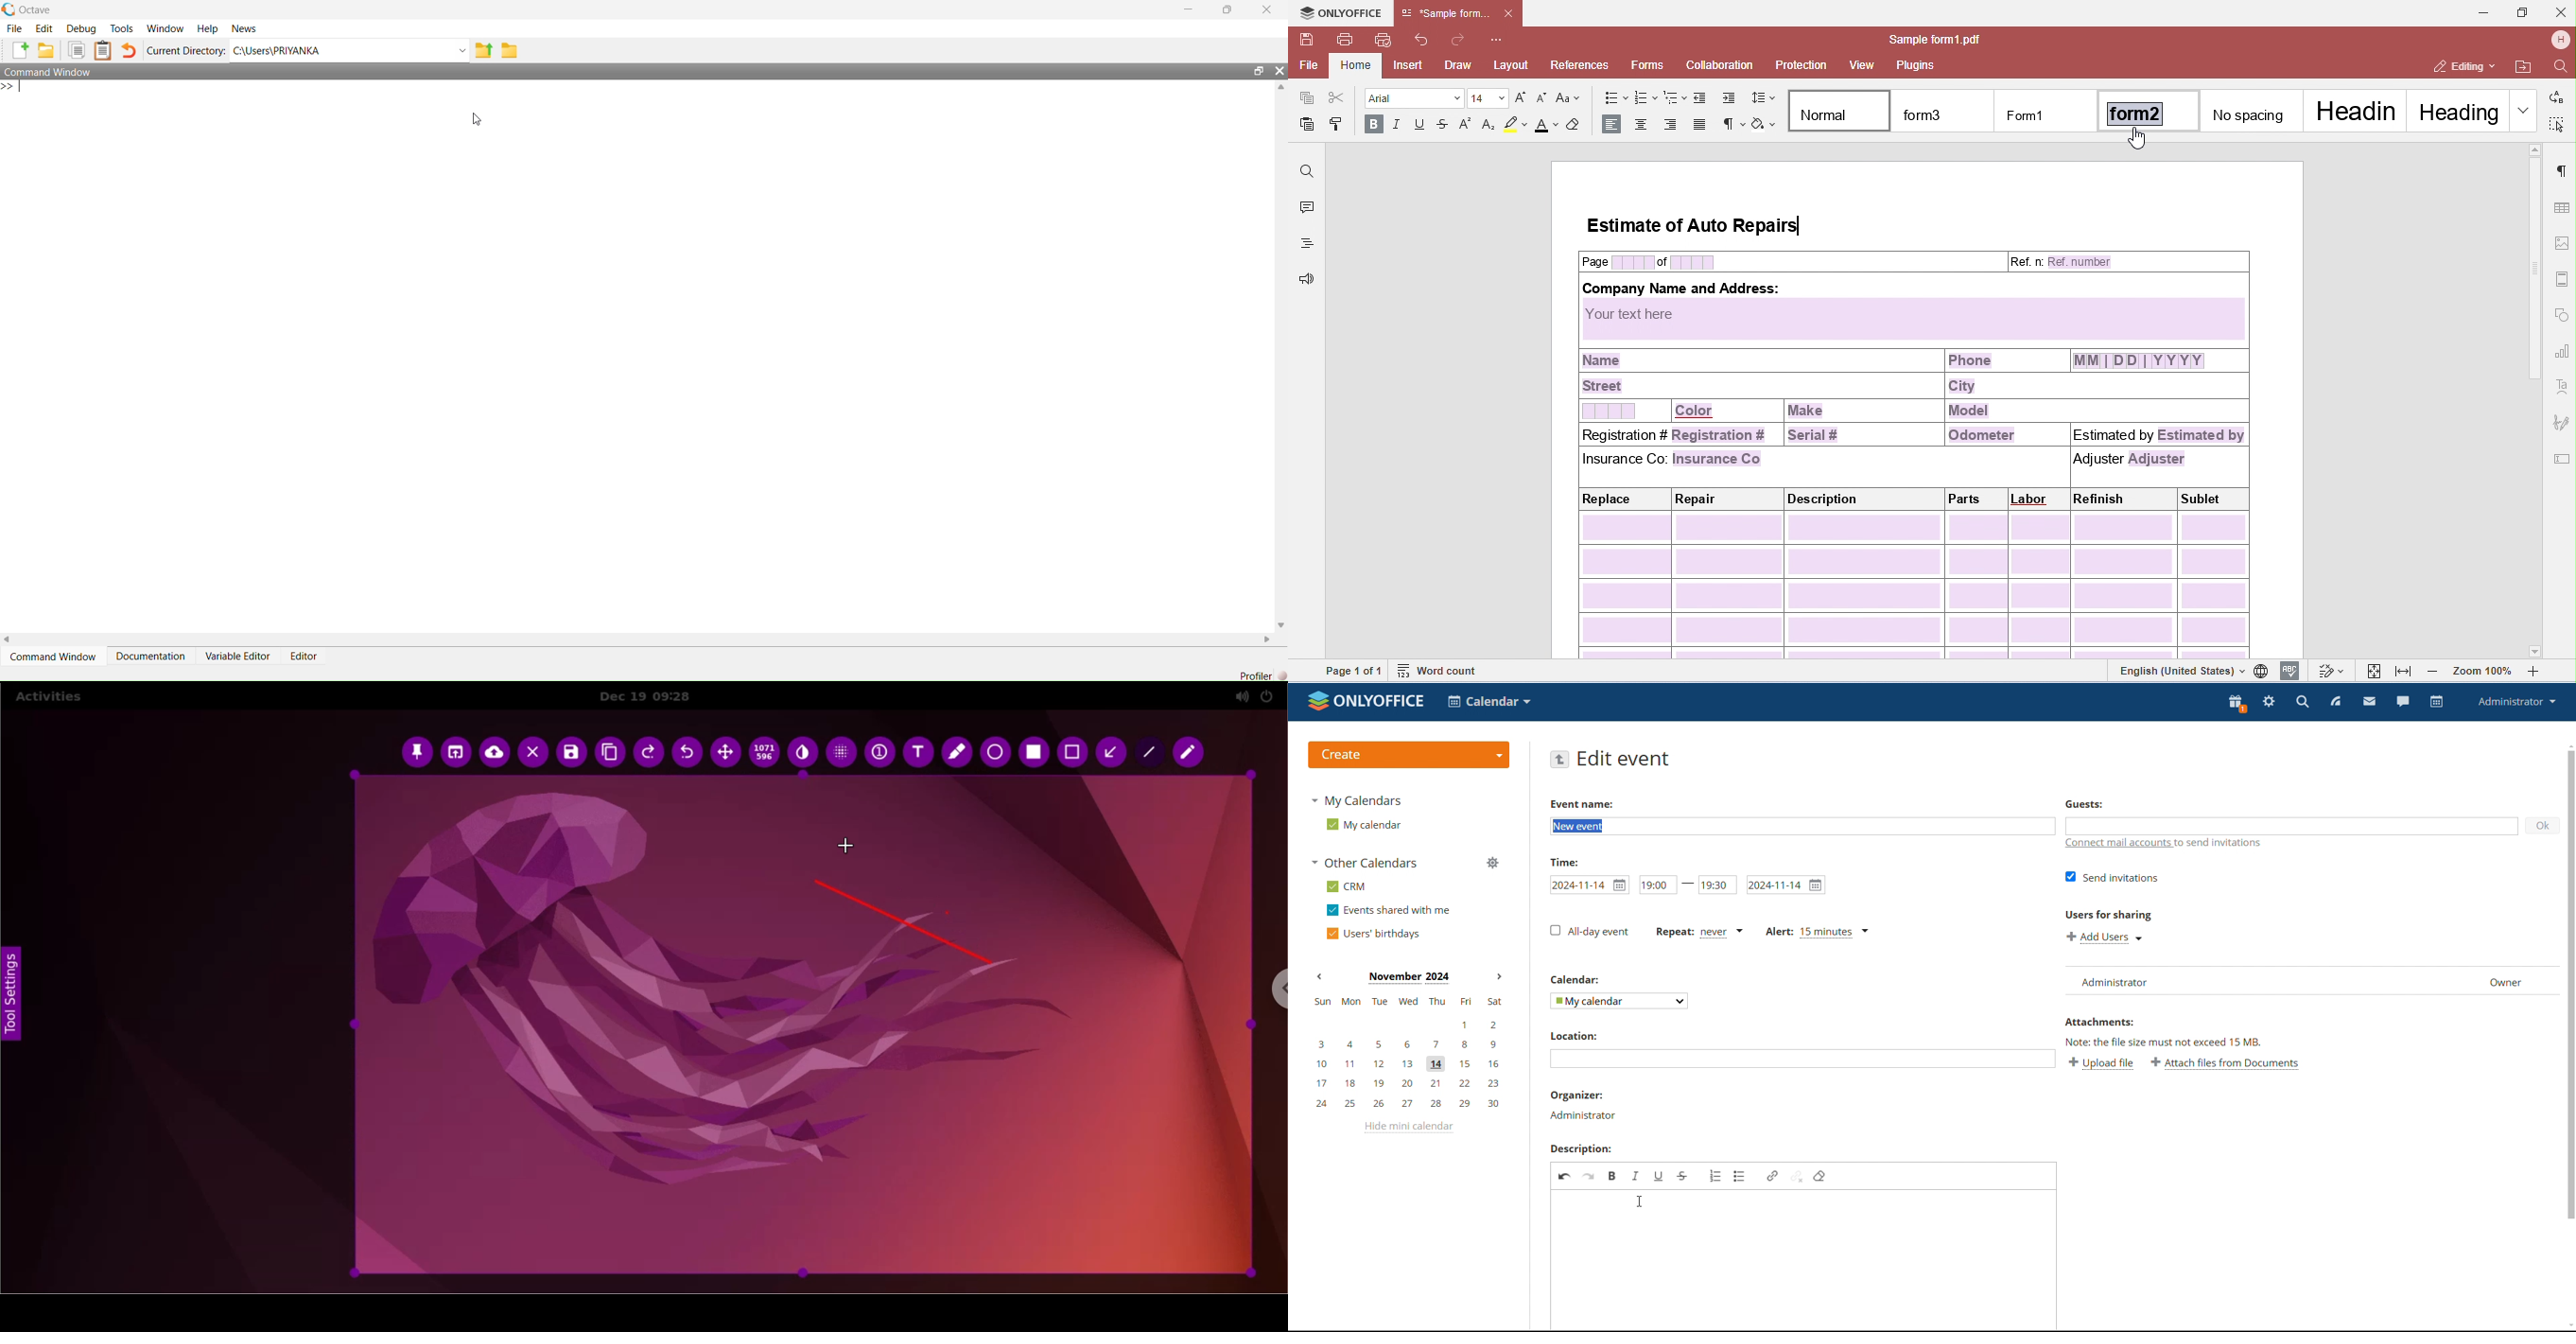  What do you see at coordinates (1354, 800) in the screenshot?
I see `my calendars` at bounding box center [1354, 800].